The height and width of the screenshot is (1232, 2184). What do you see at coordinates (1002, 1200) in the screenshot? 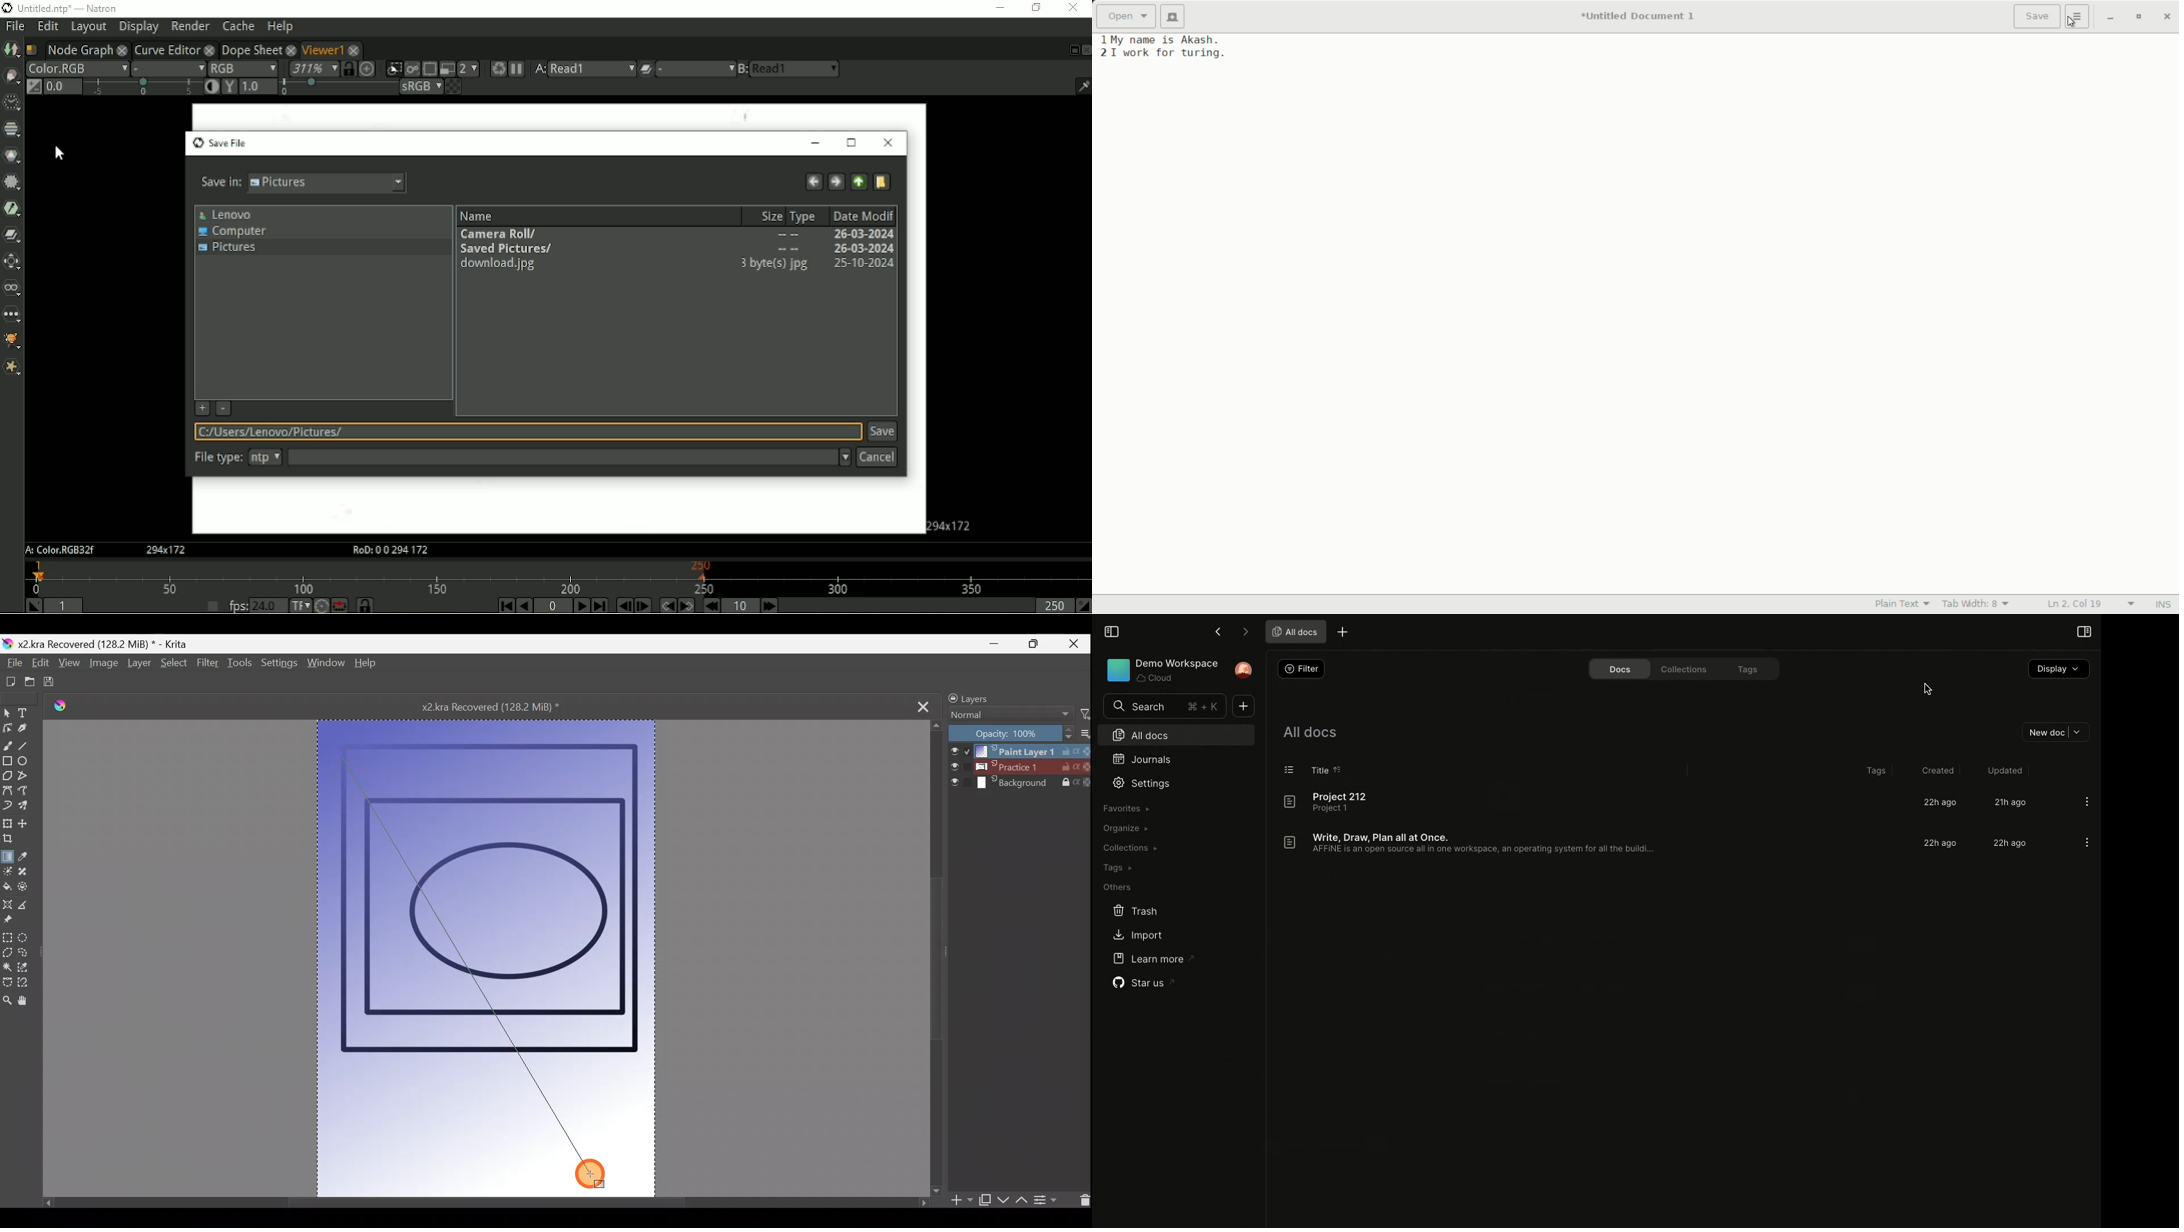
I see `Move layer/mask down` at bounding box center [1002, 1200].